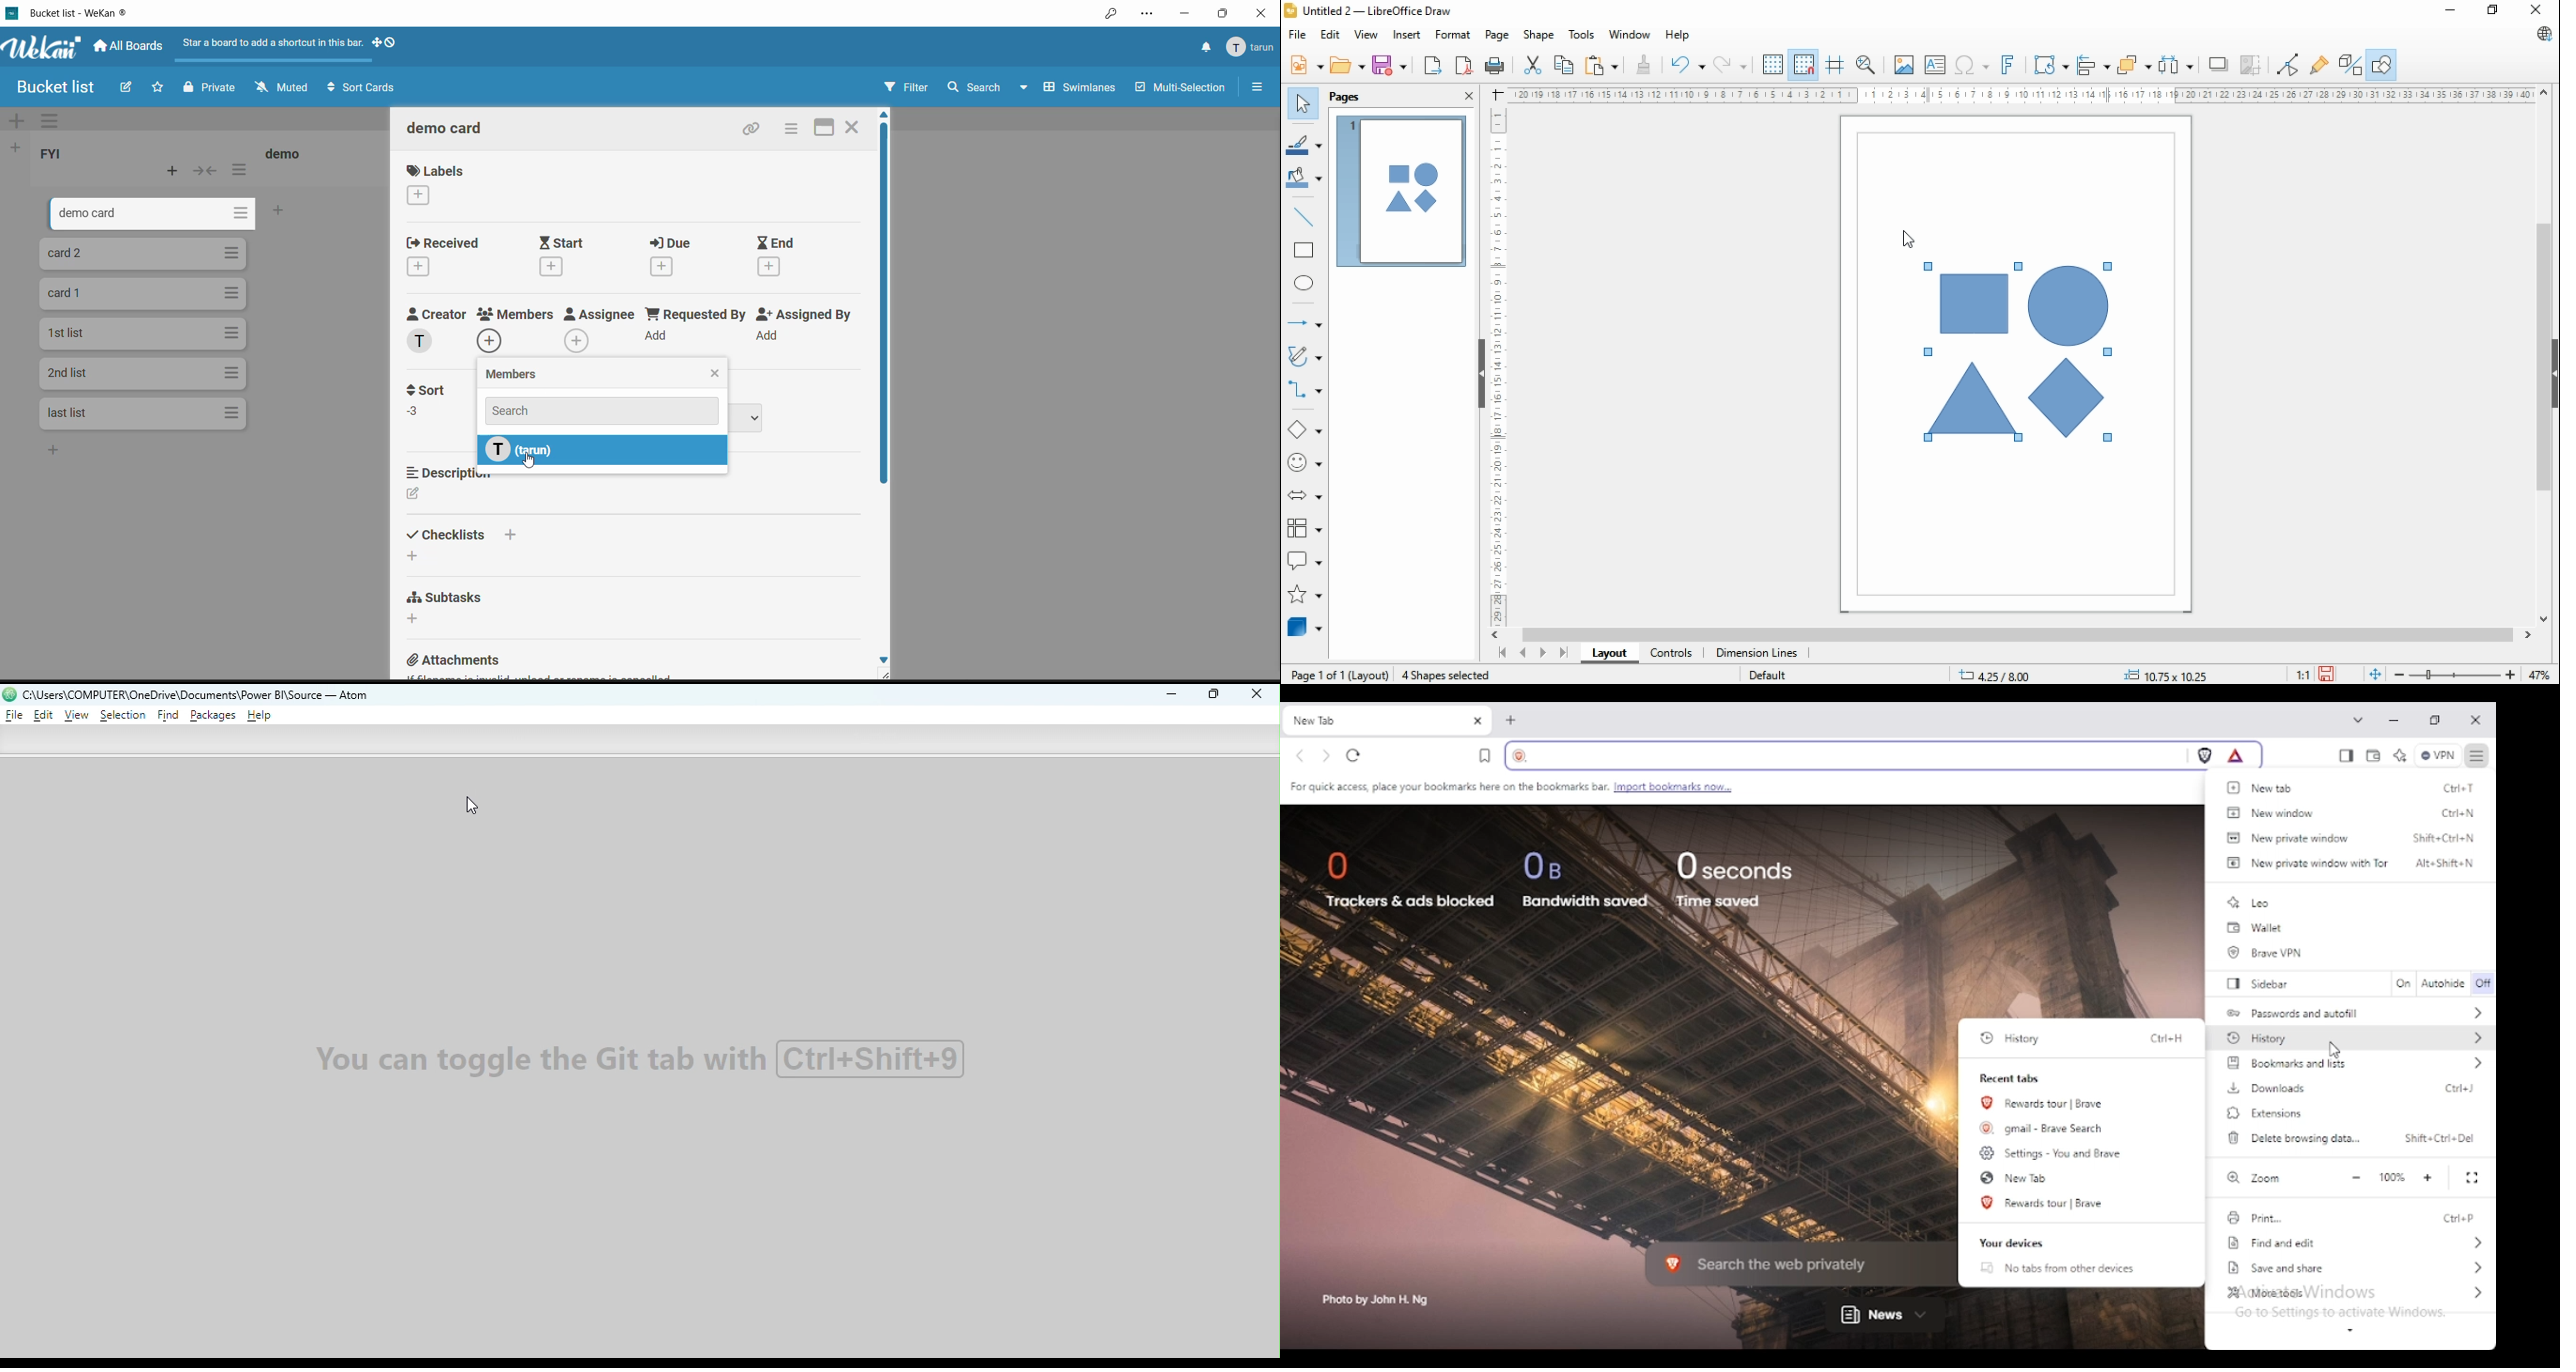 This screenshot has height=1372, width=2576. What do you see at coordinates (2134, 64) in the screenshot?
I see `arrange` at bounding box center [2134, 64].